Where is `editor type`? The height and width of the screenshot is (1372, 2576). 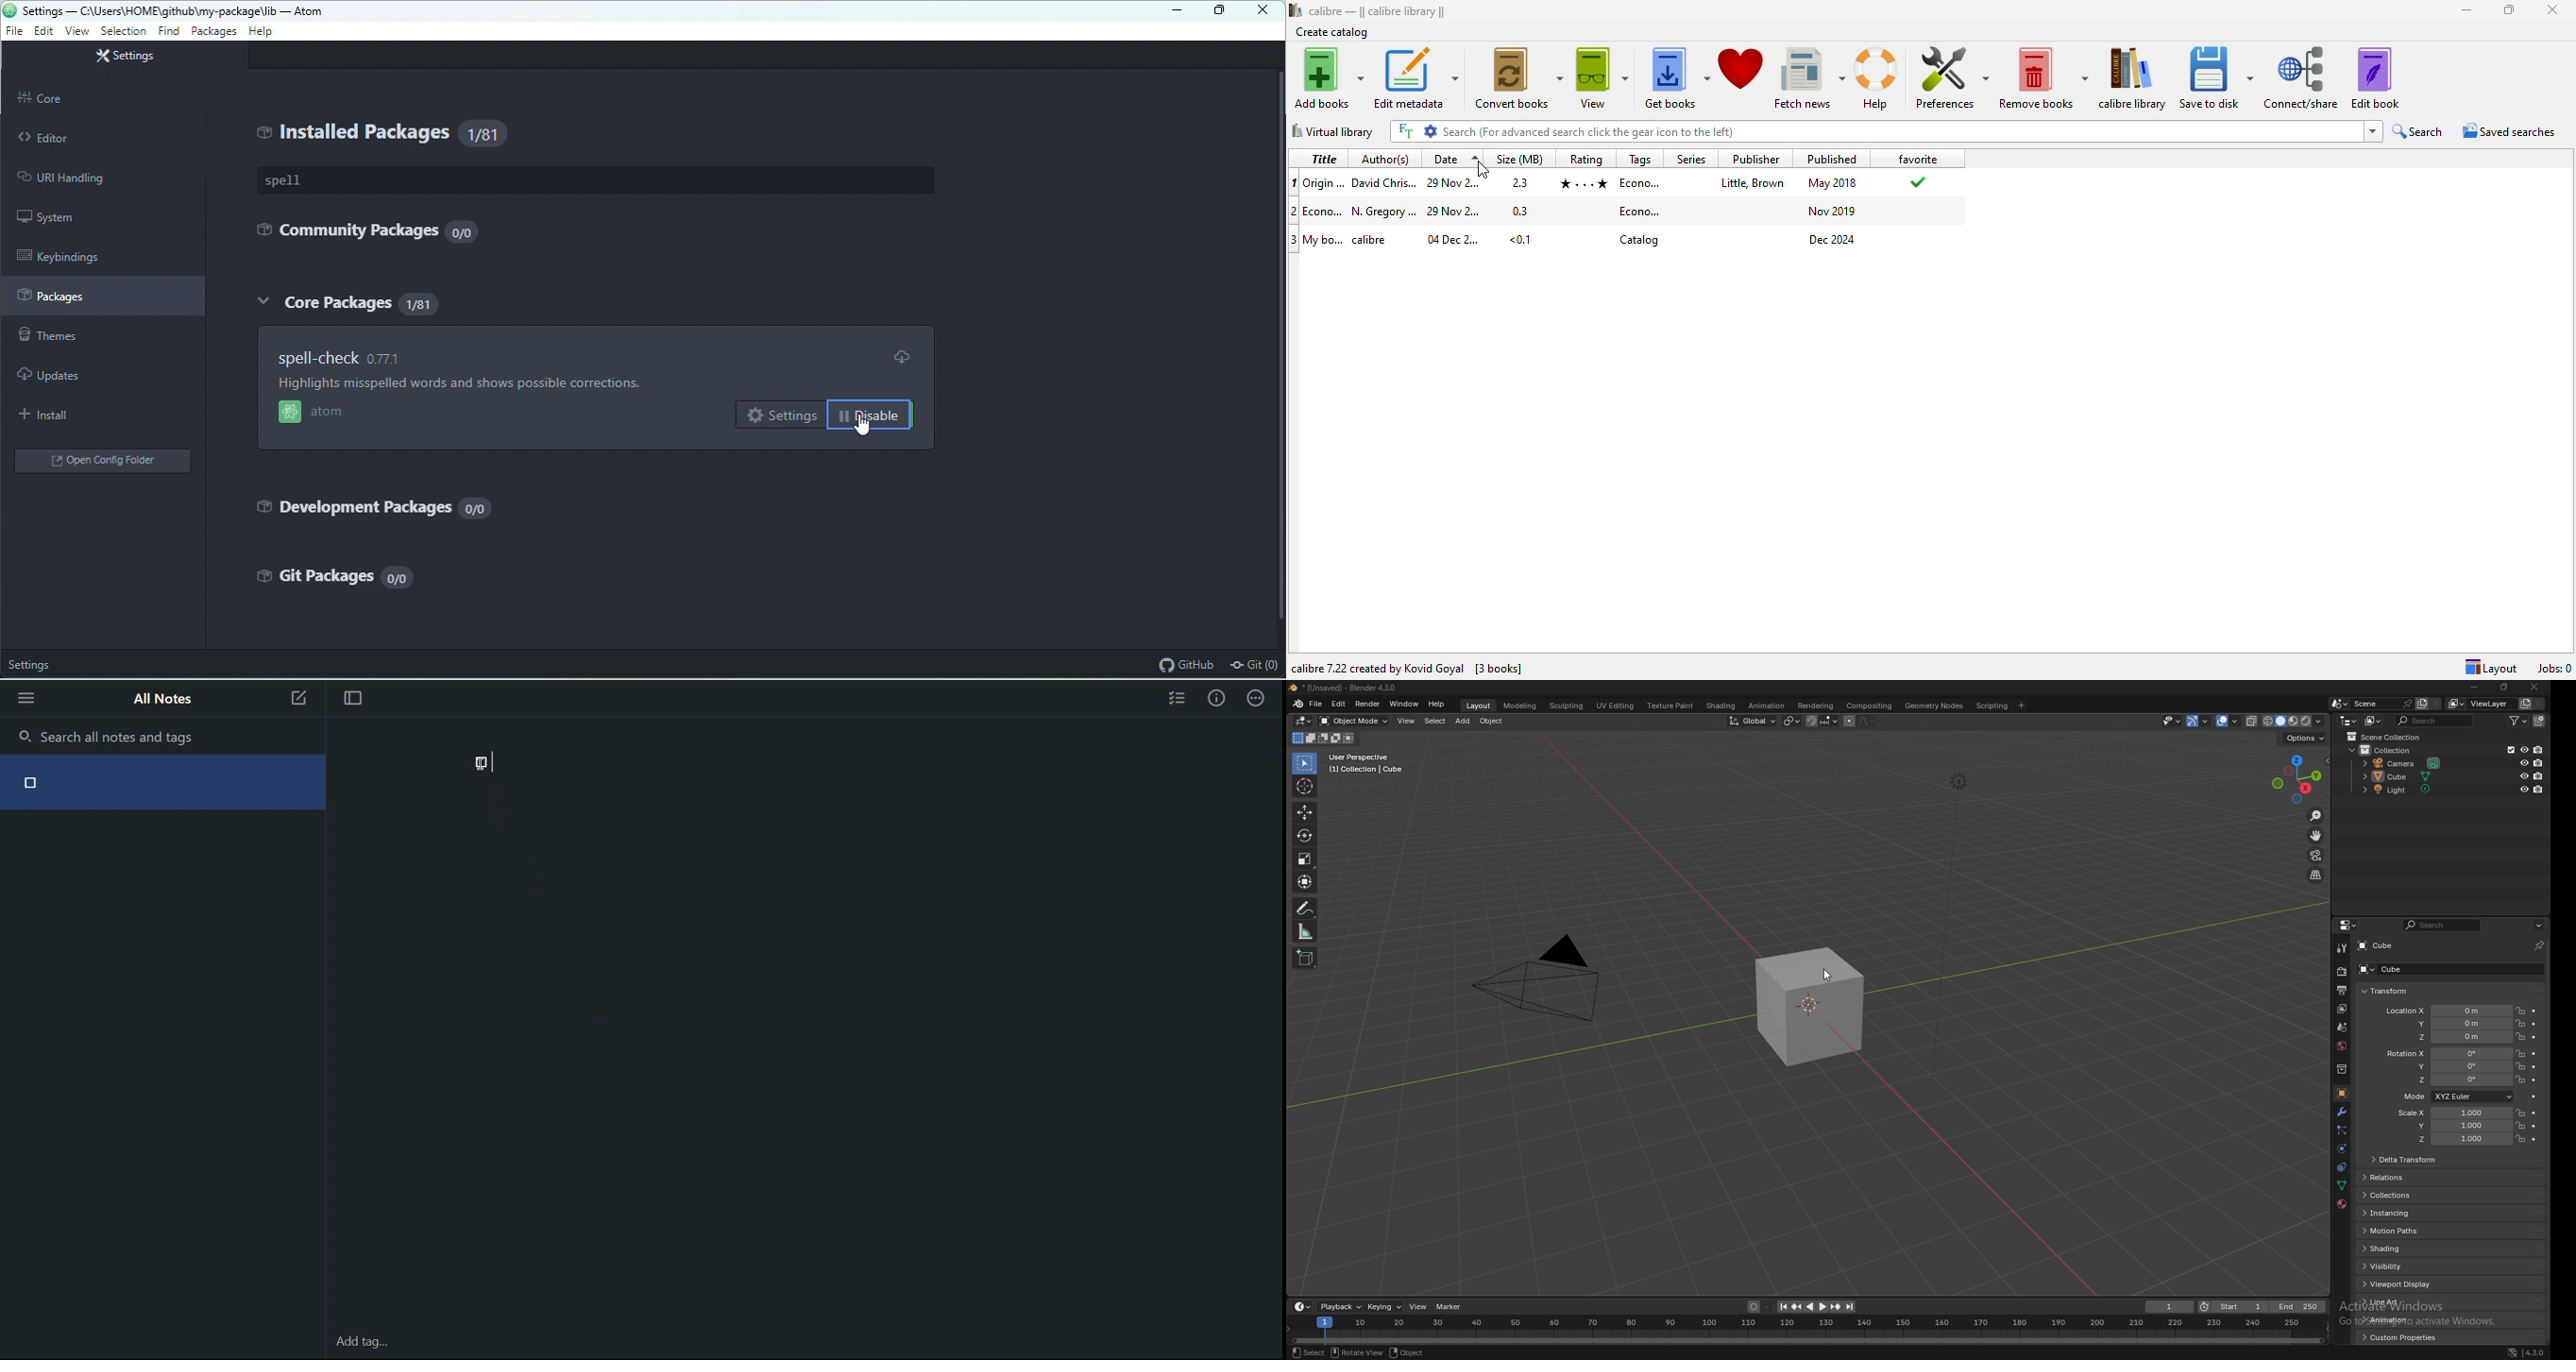 editor type is located at coordinates (1301, 1307).